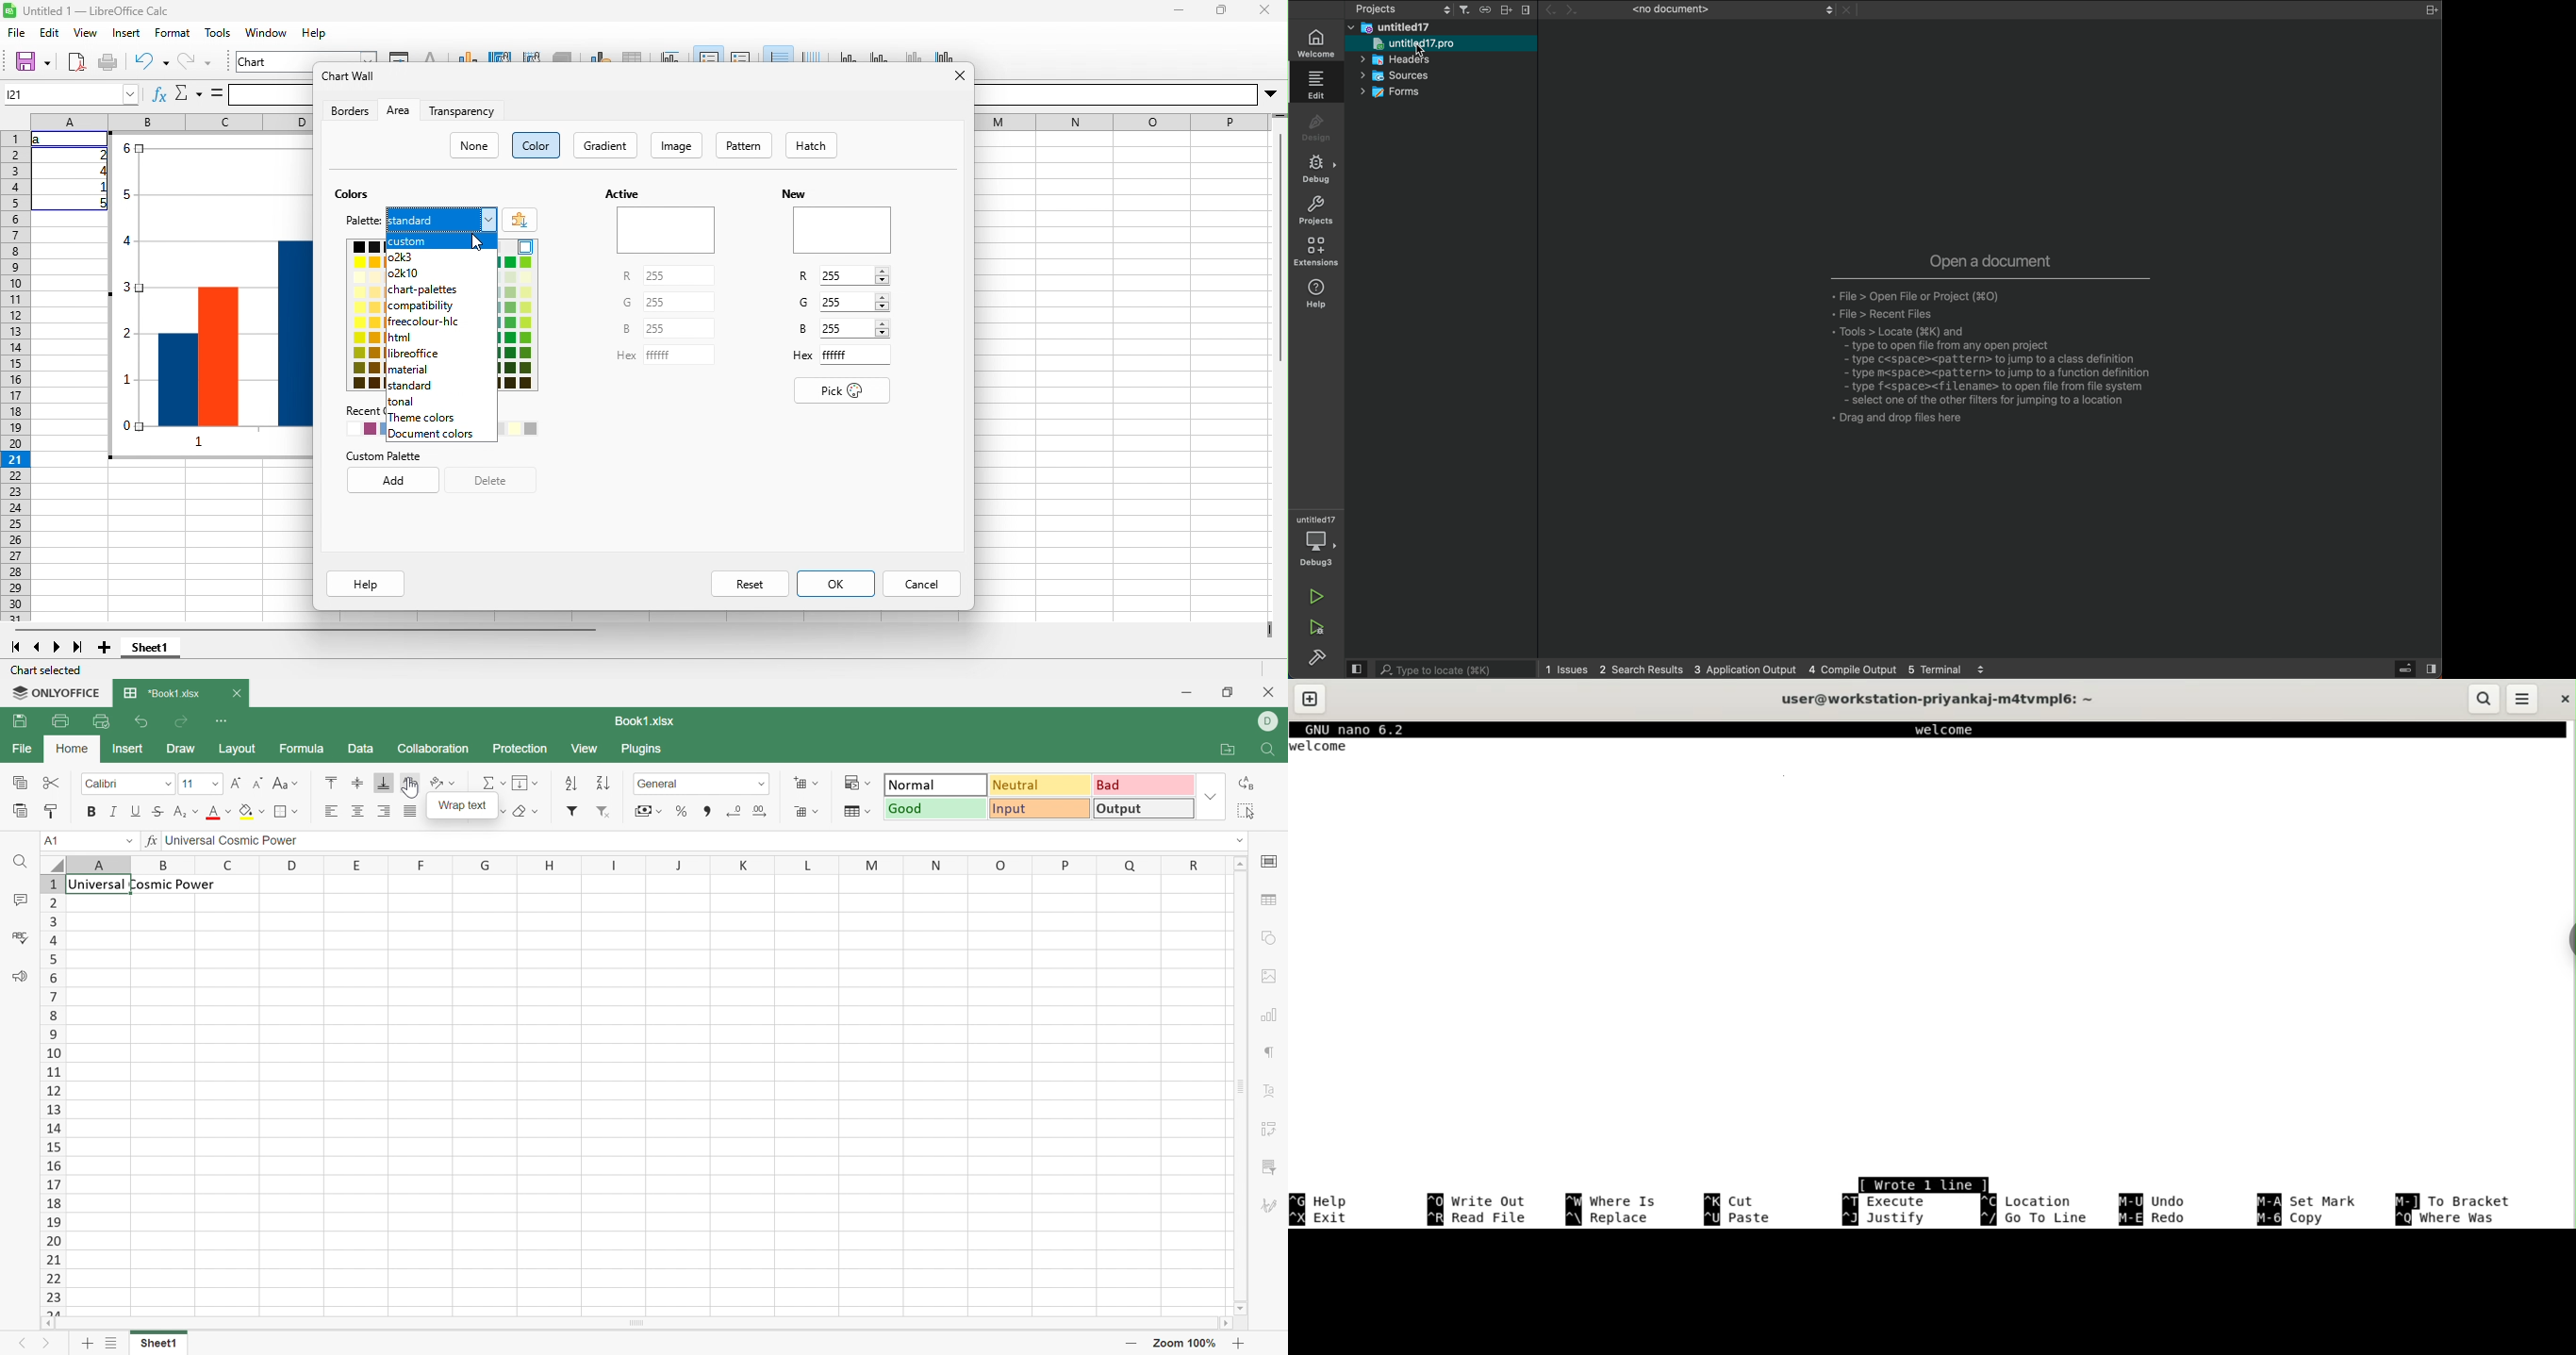 Image resolution: width=2576 pixels, height=1372 pixels. Describe the element at coordinates (106, 786) in the screenshot. I see `Calibri` at that location.